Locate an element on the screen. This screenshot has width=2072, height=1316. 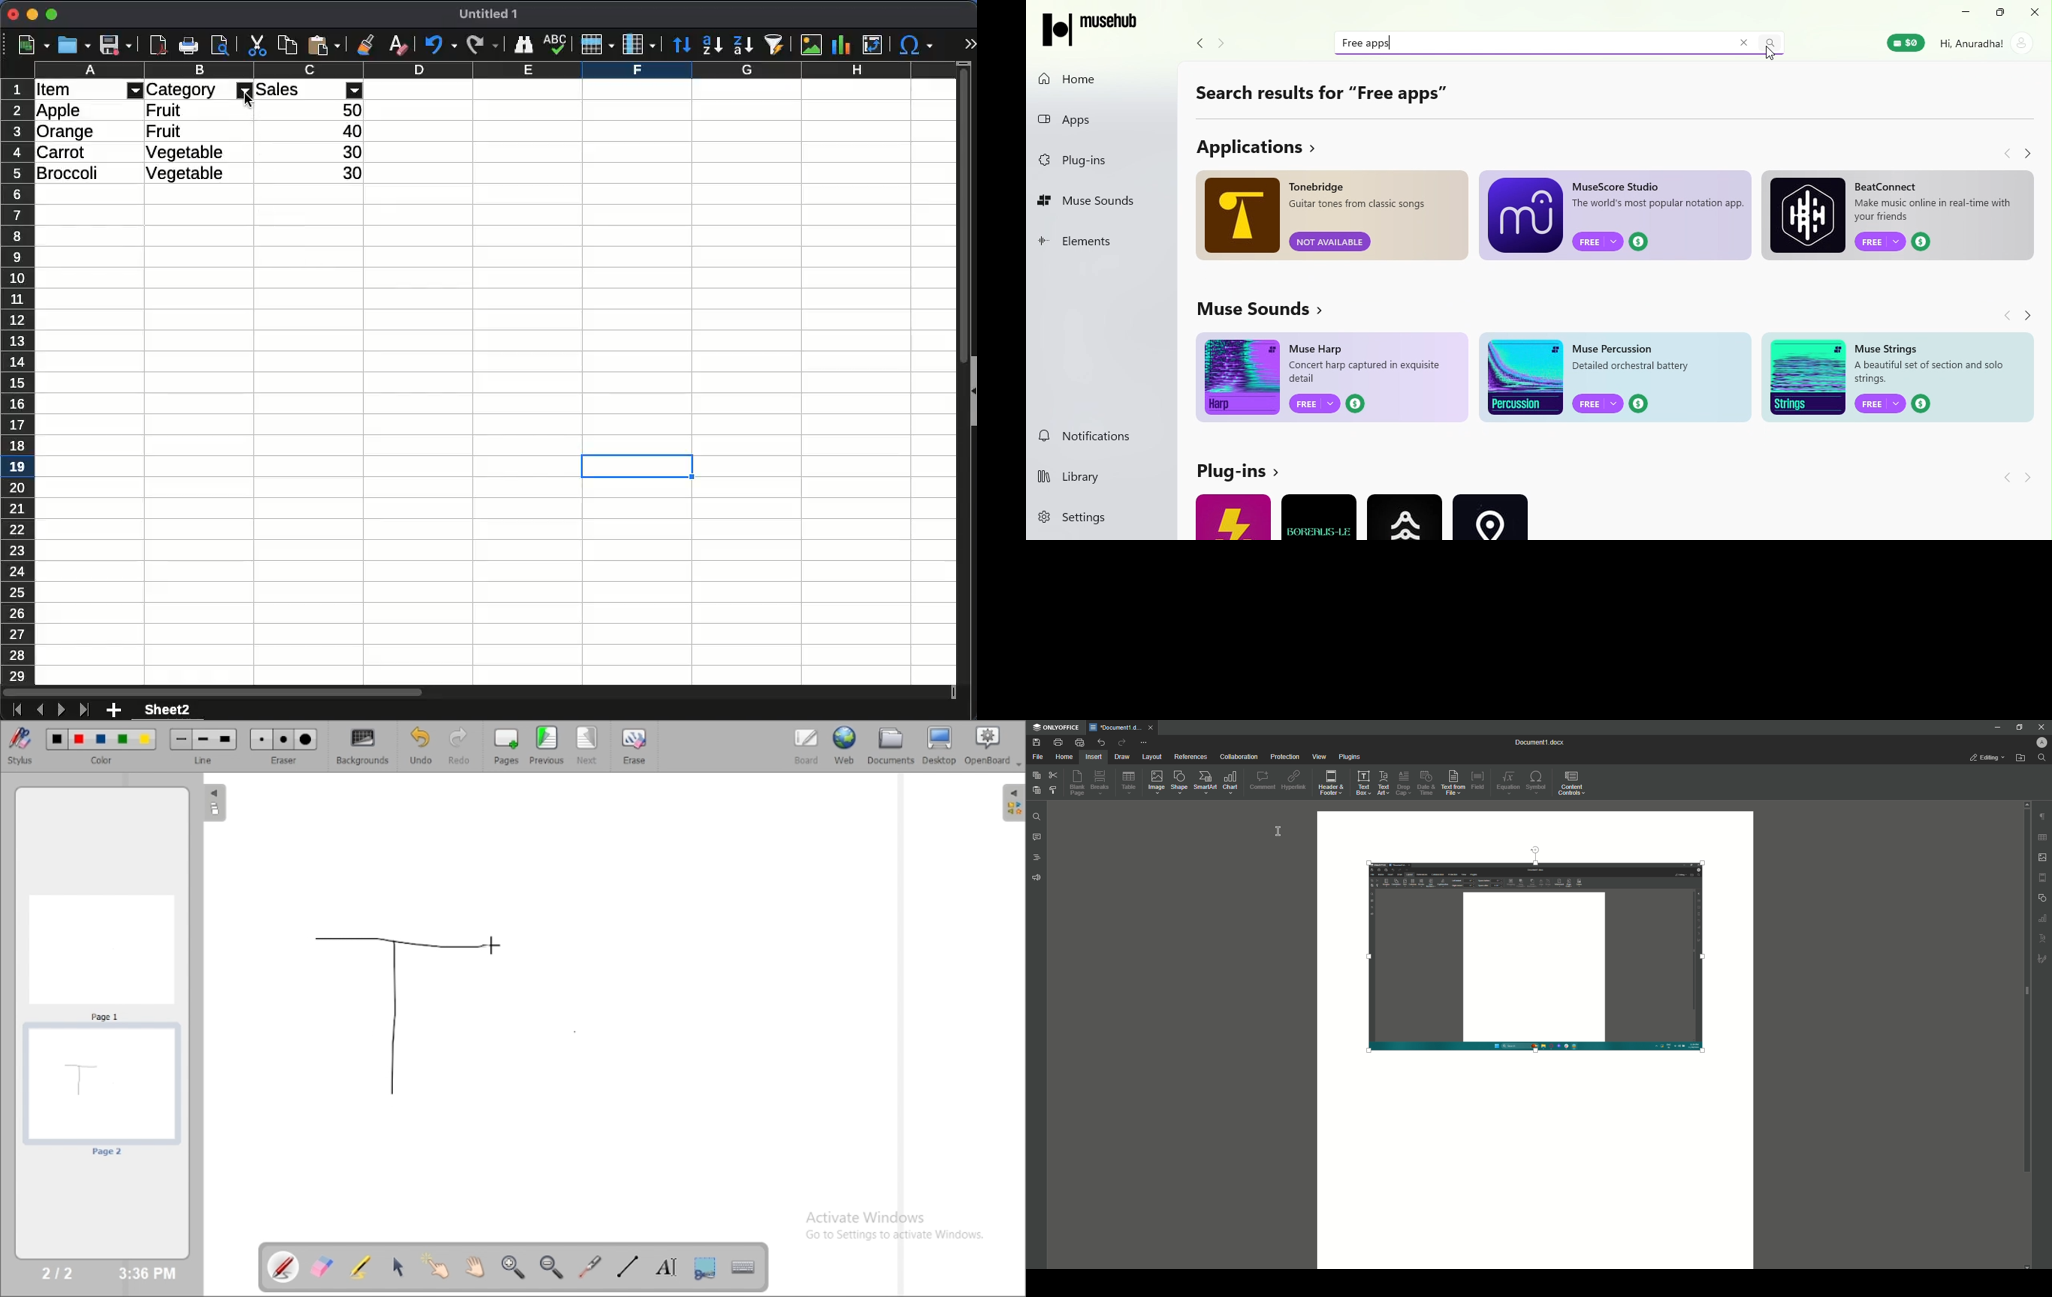
Screenshot is located at coordinates (1542, 957).